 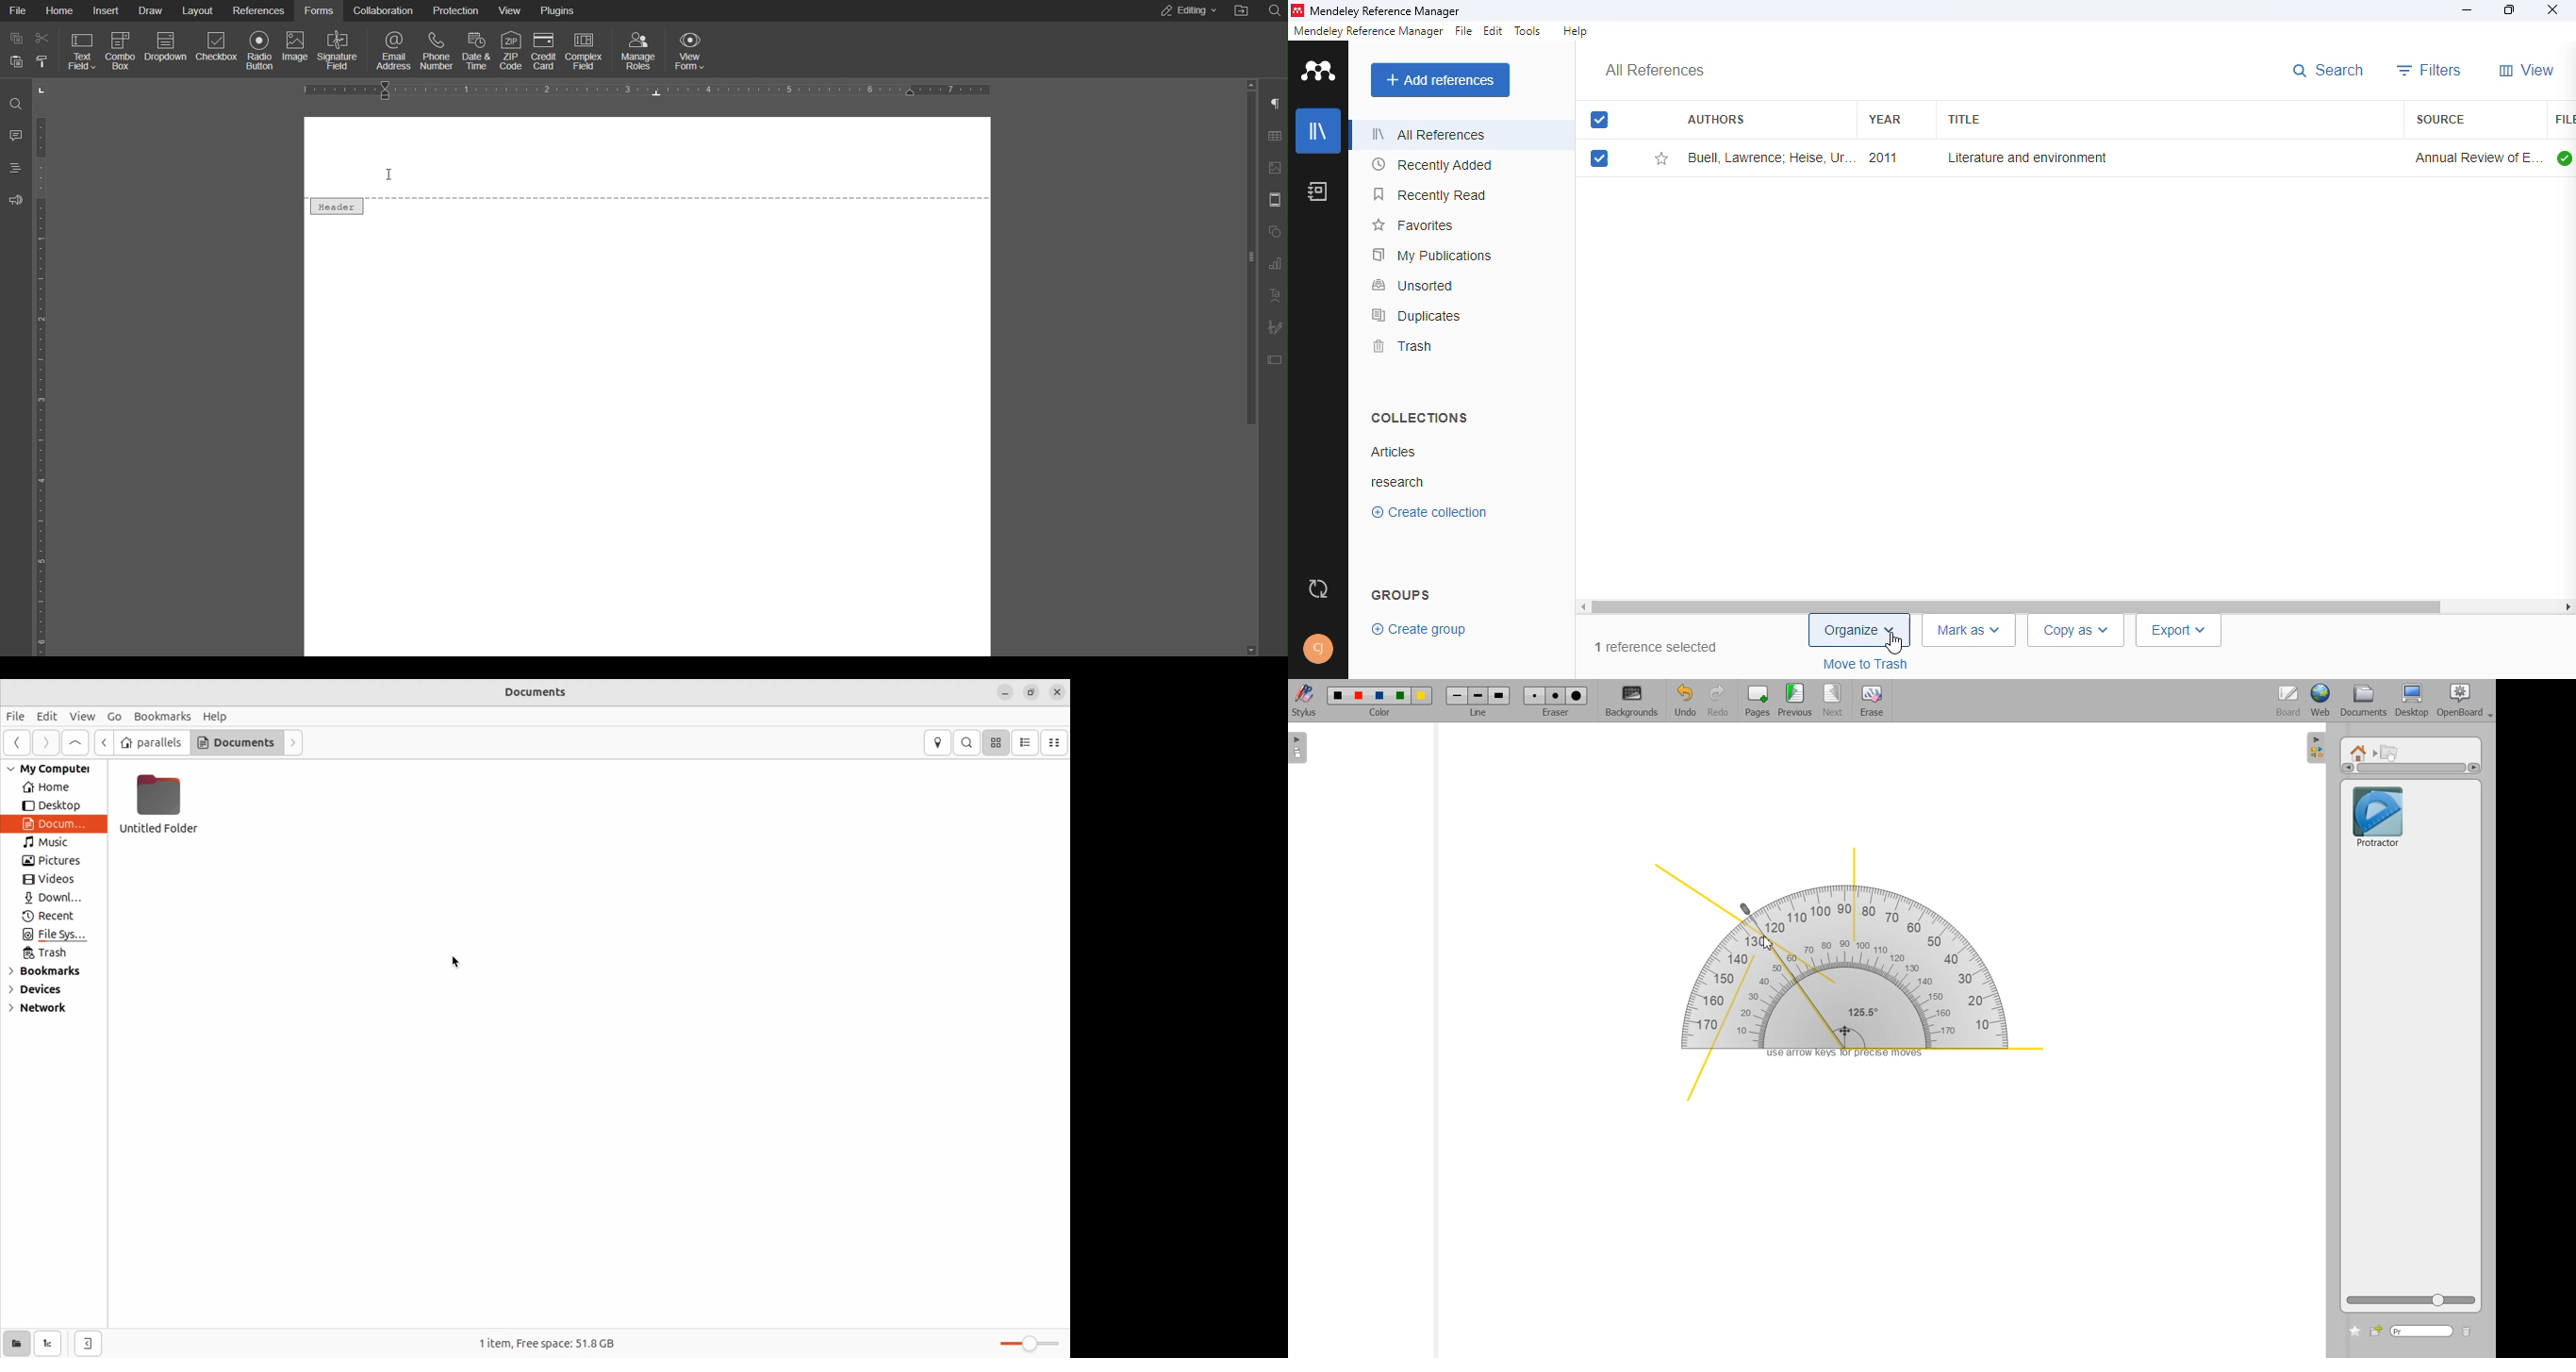 I want to click on select, so click(x=1600, y=120).